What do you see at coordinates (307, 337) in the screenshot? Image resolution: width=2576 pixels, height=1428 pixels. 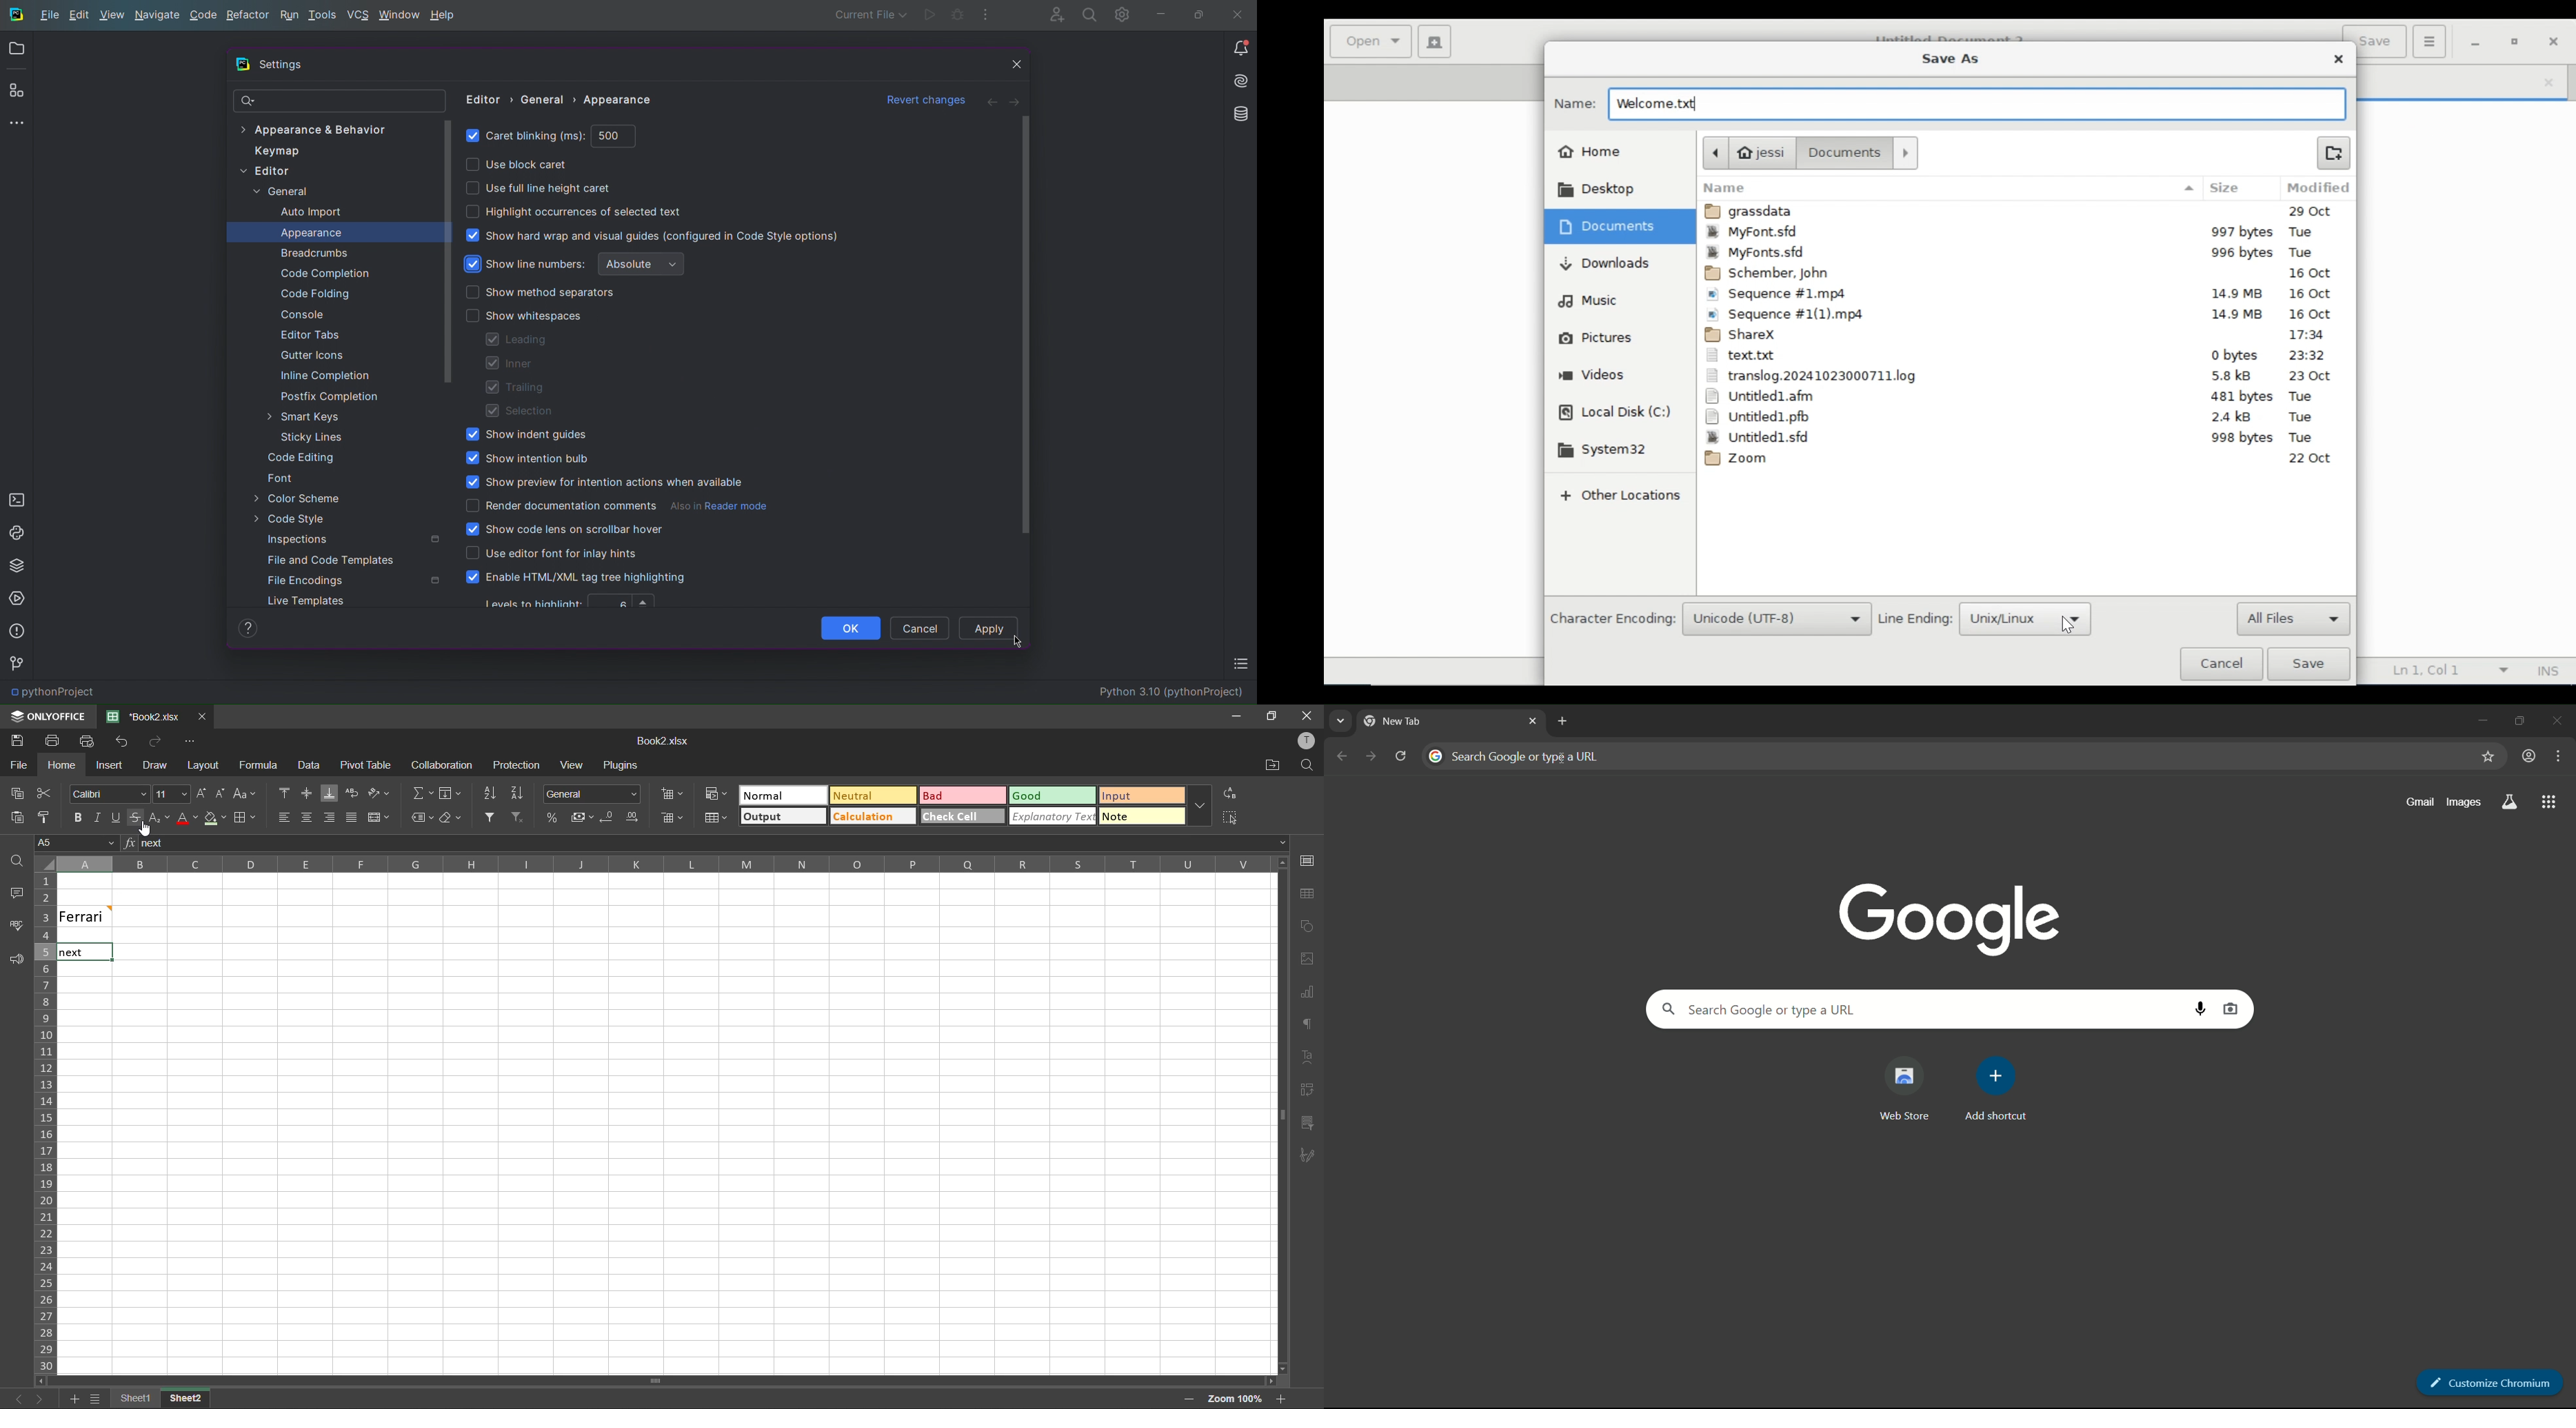 I see `Editor Tabs` at bounding box center [307, 337].